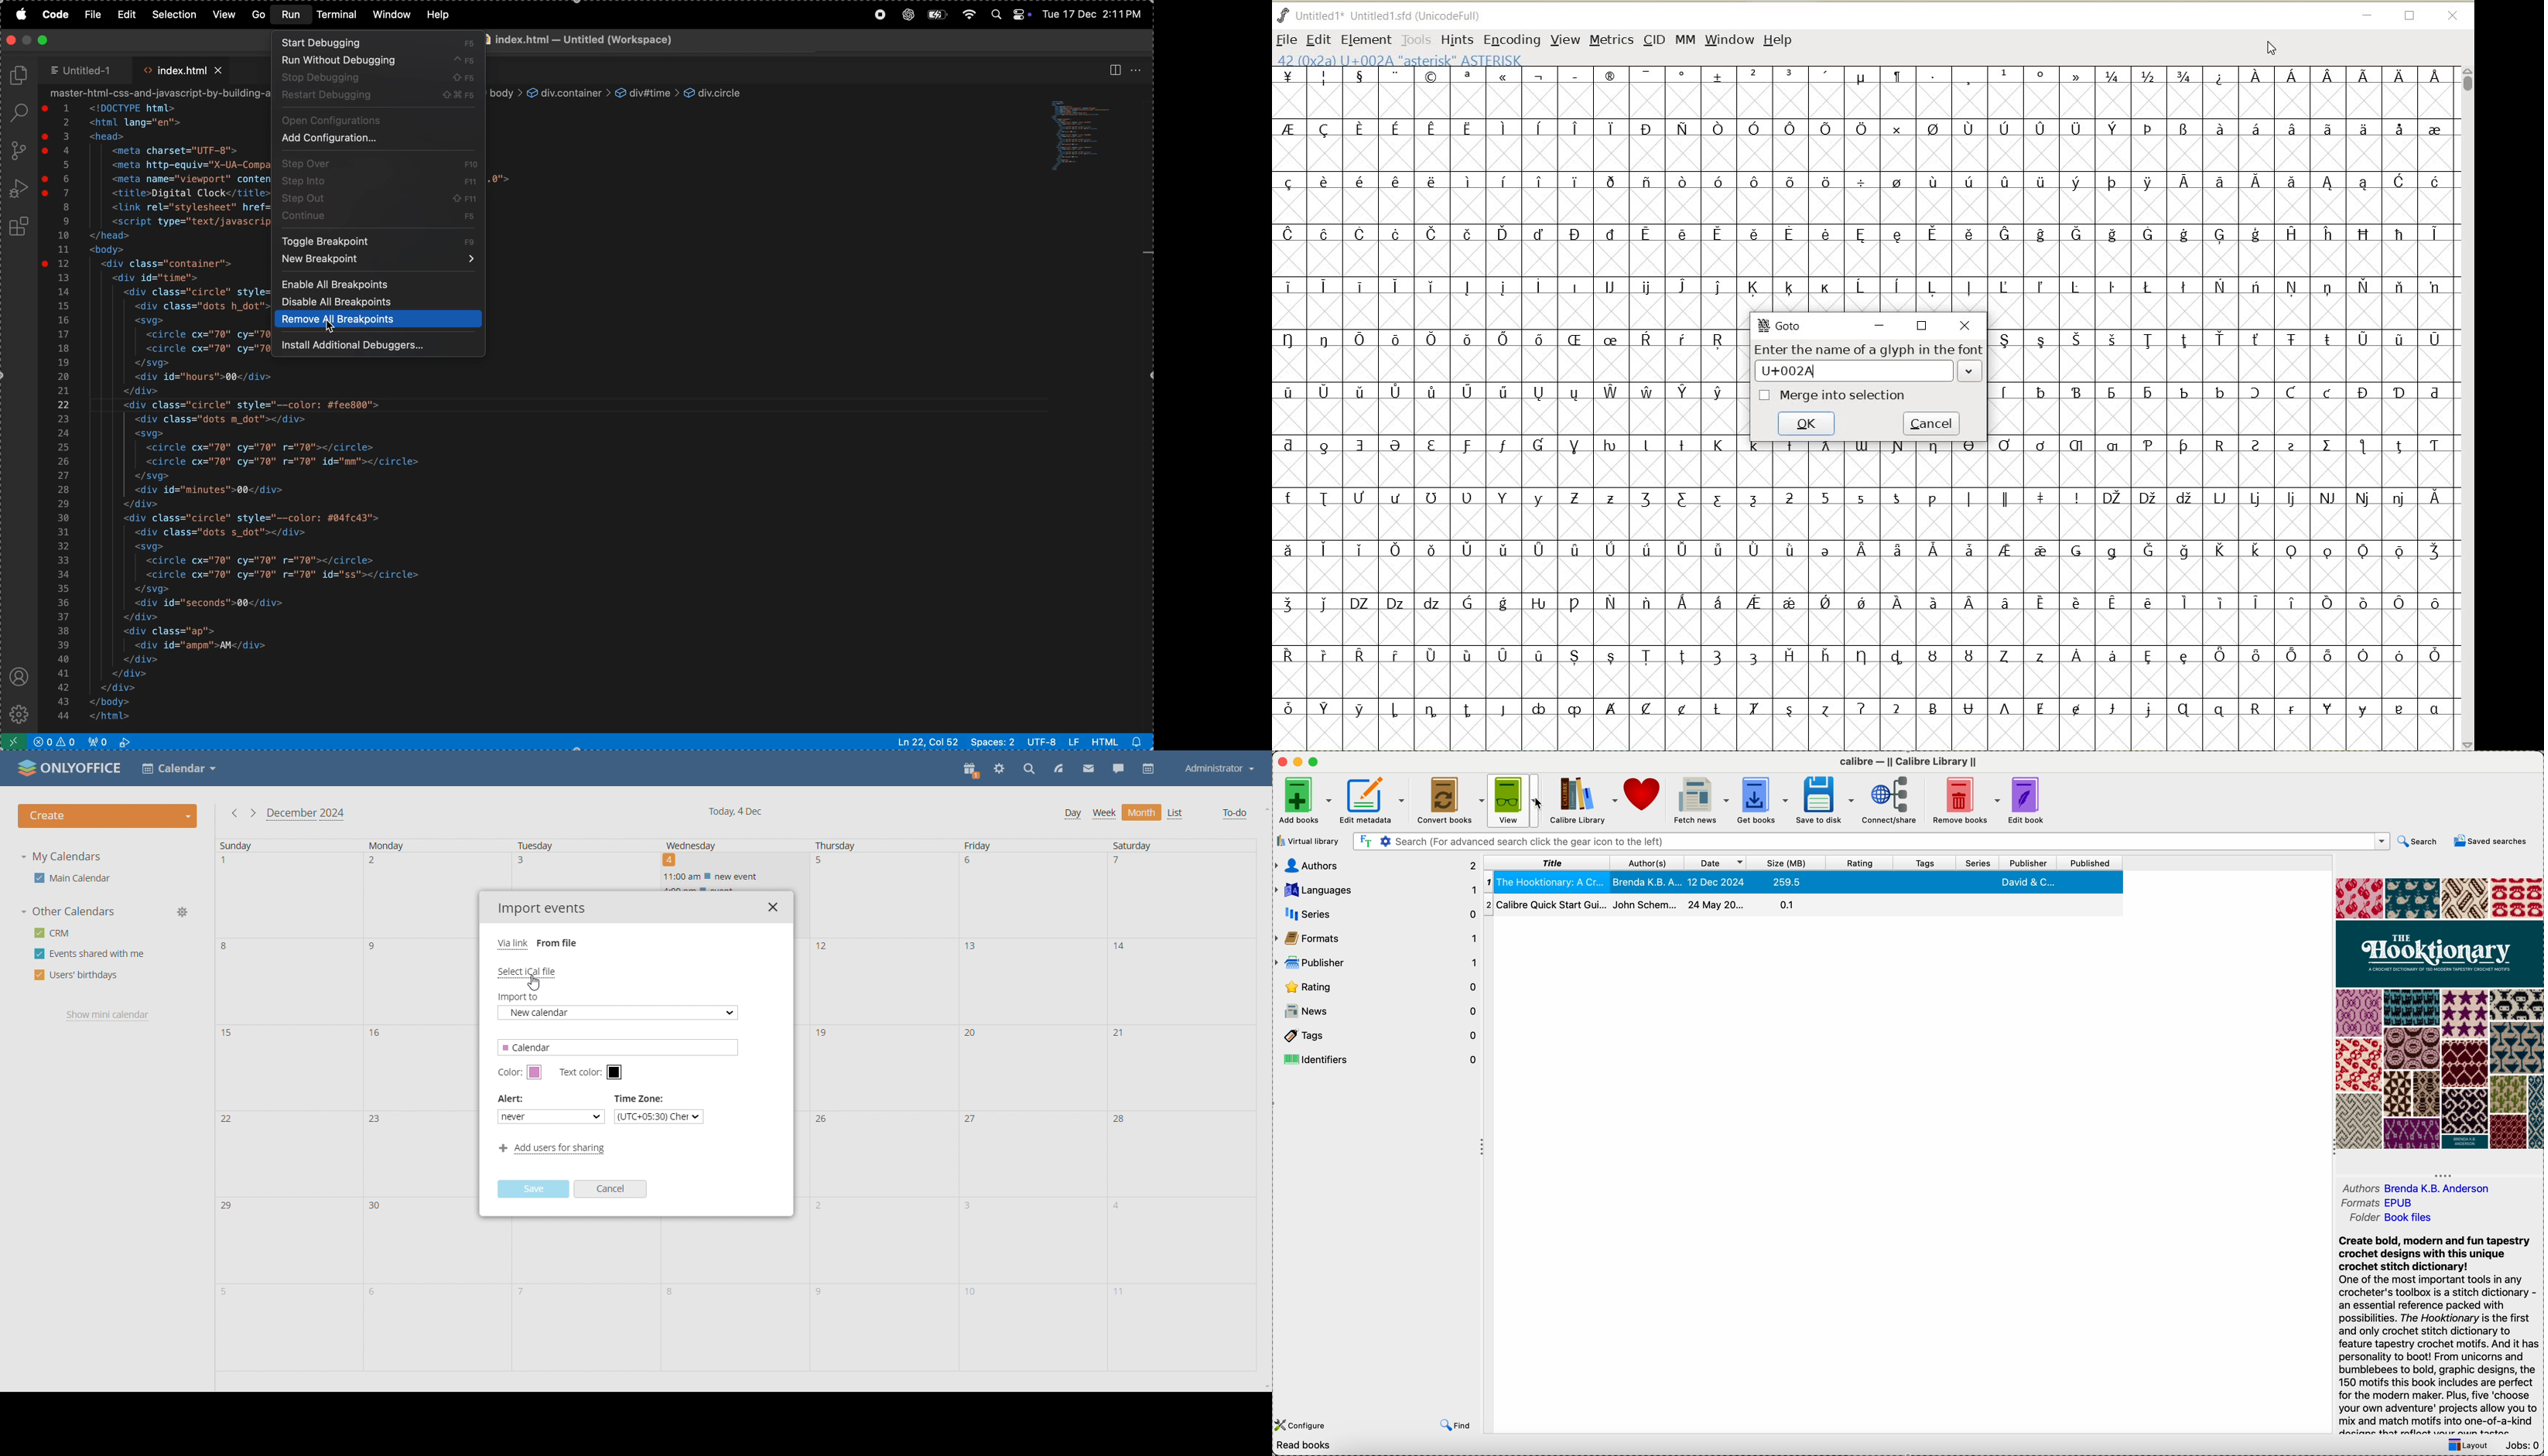 The height and width of the screenshot is (1456, 2548). I want to click on series, so click(1376, 912).